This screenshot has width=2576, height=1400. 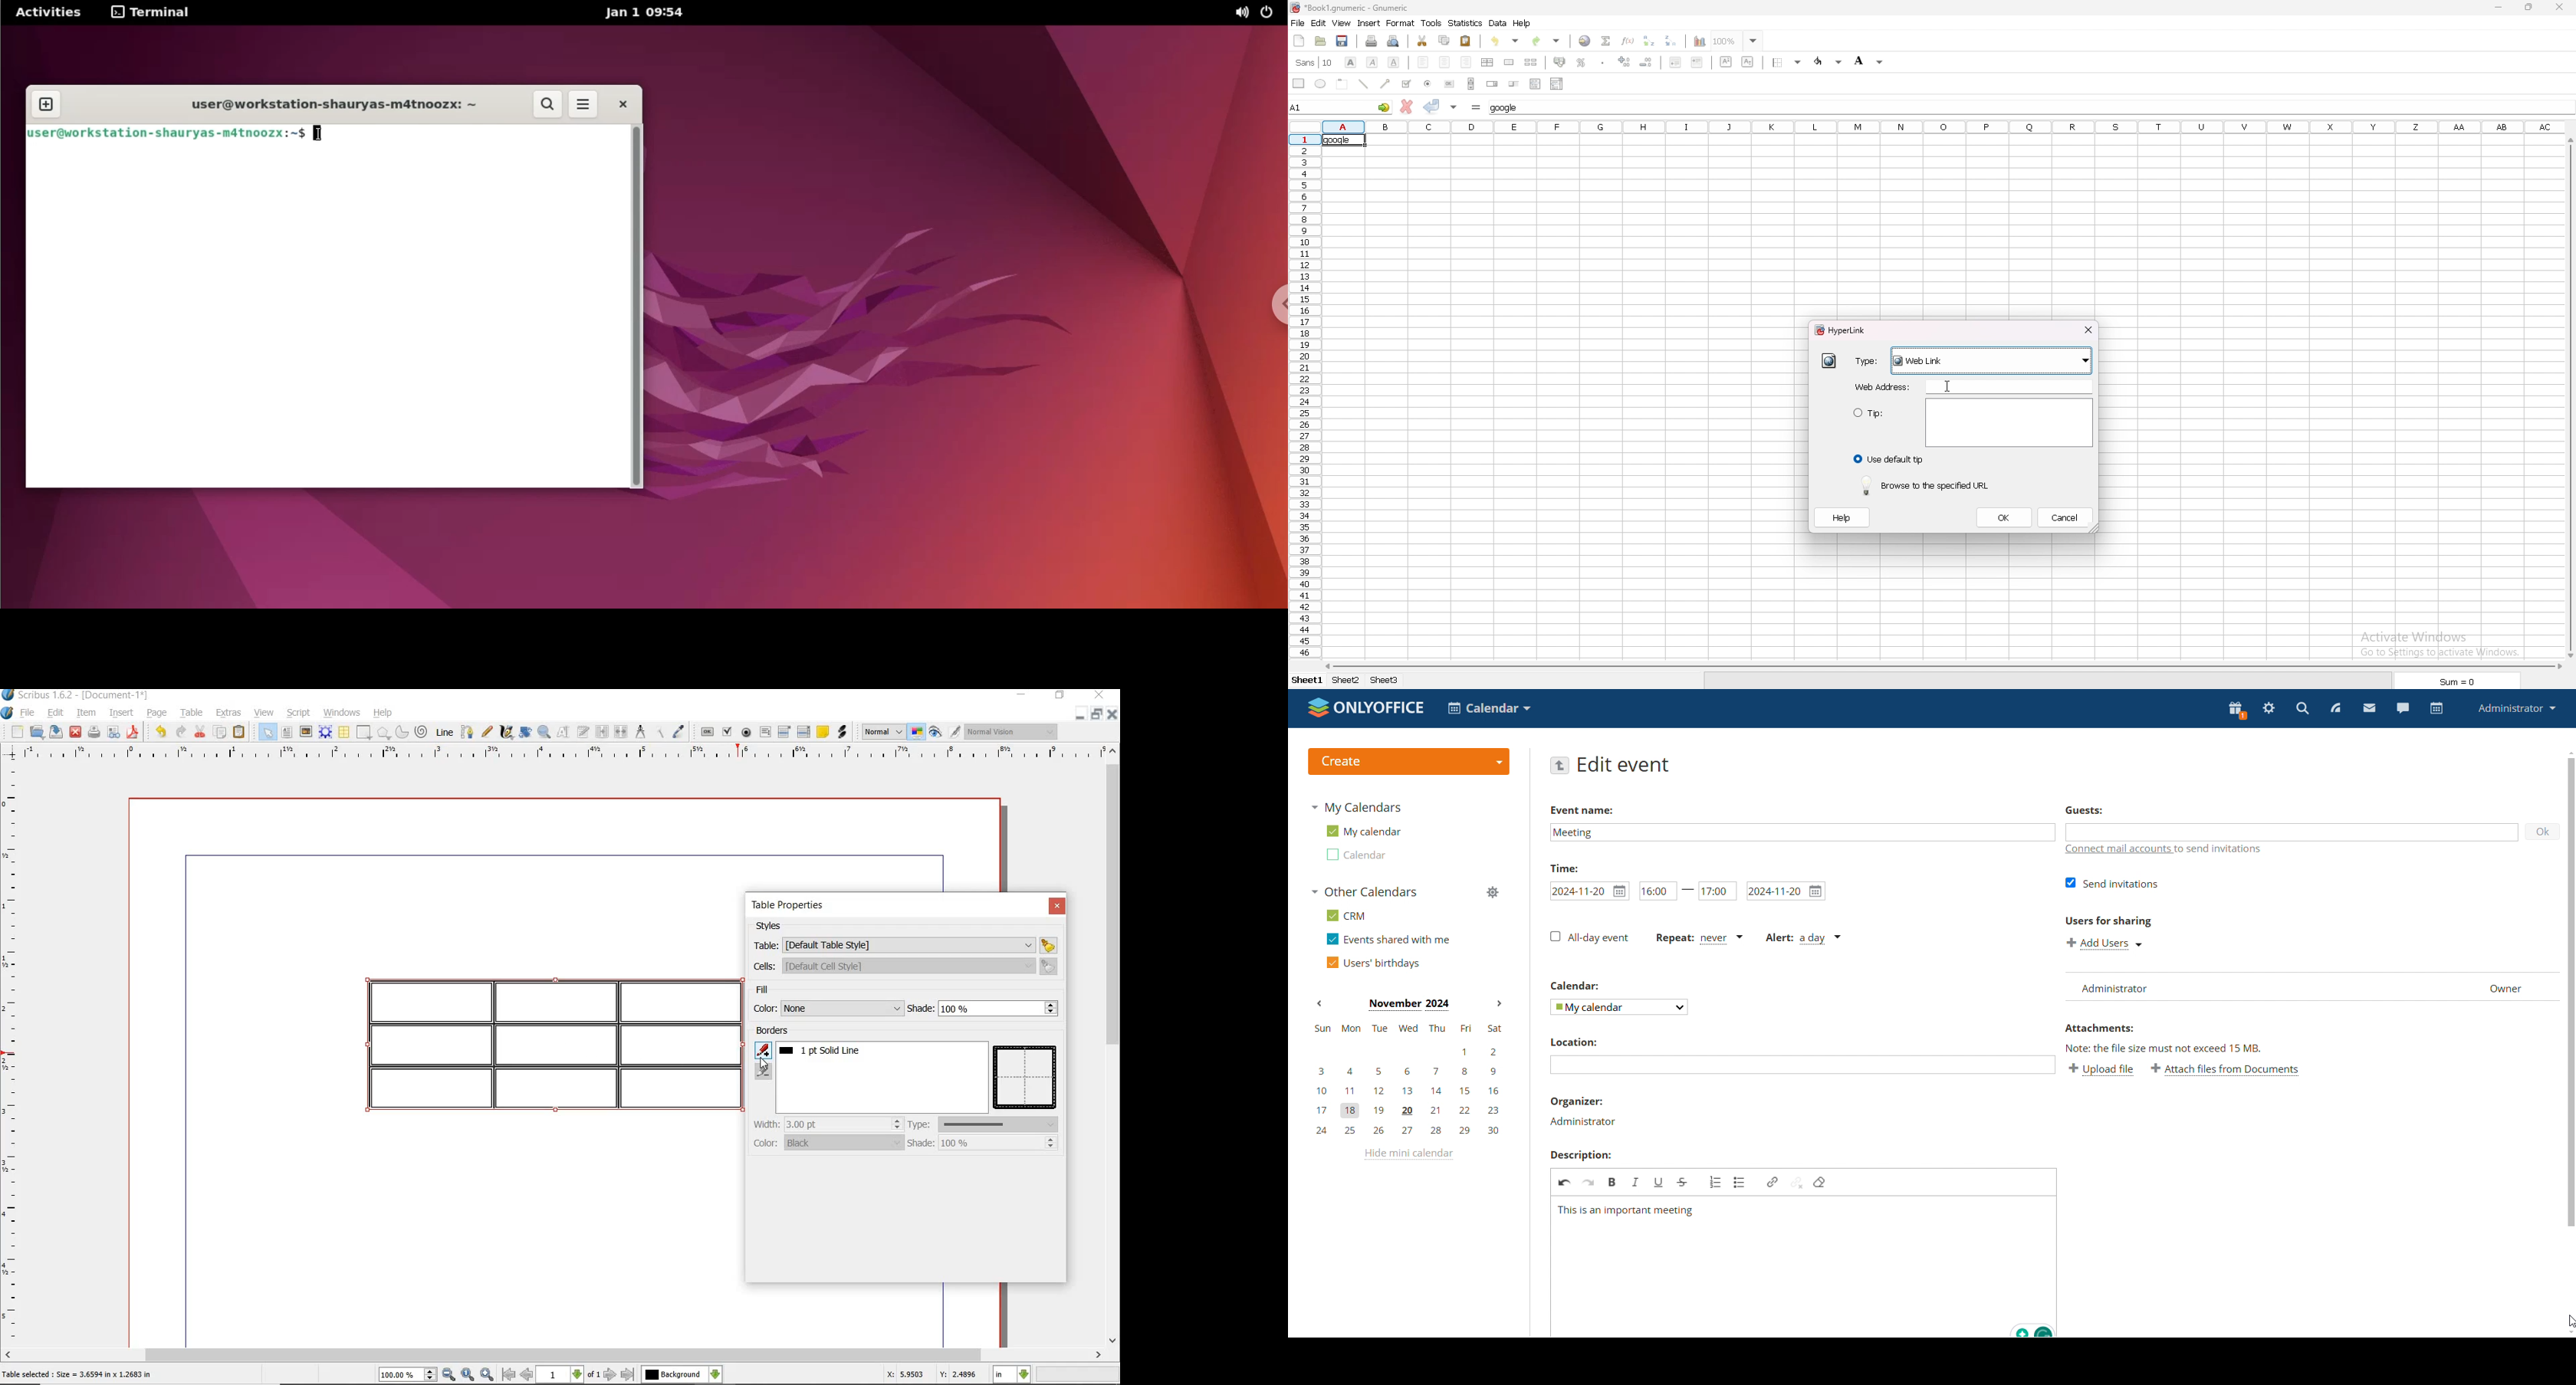 I want to click on page, so click(x=157, y=714).